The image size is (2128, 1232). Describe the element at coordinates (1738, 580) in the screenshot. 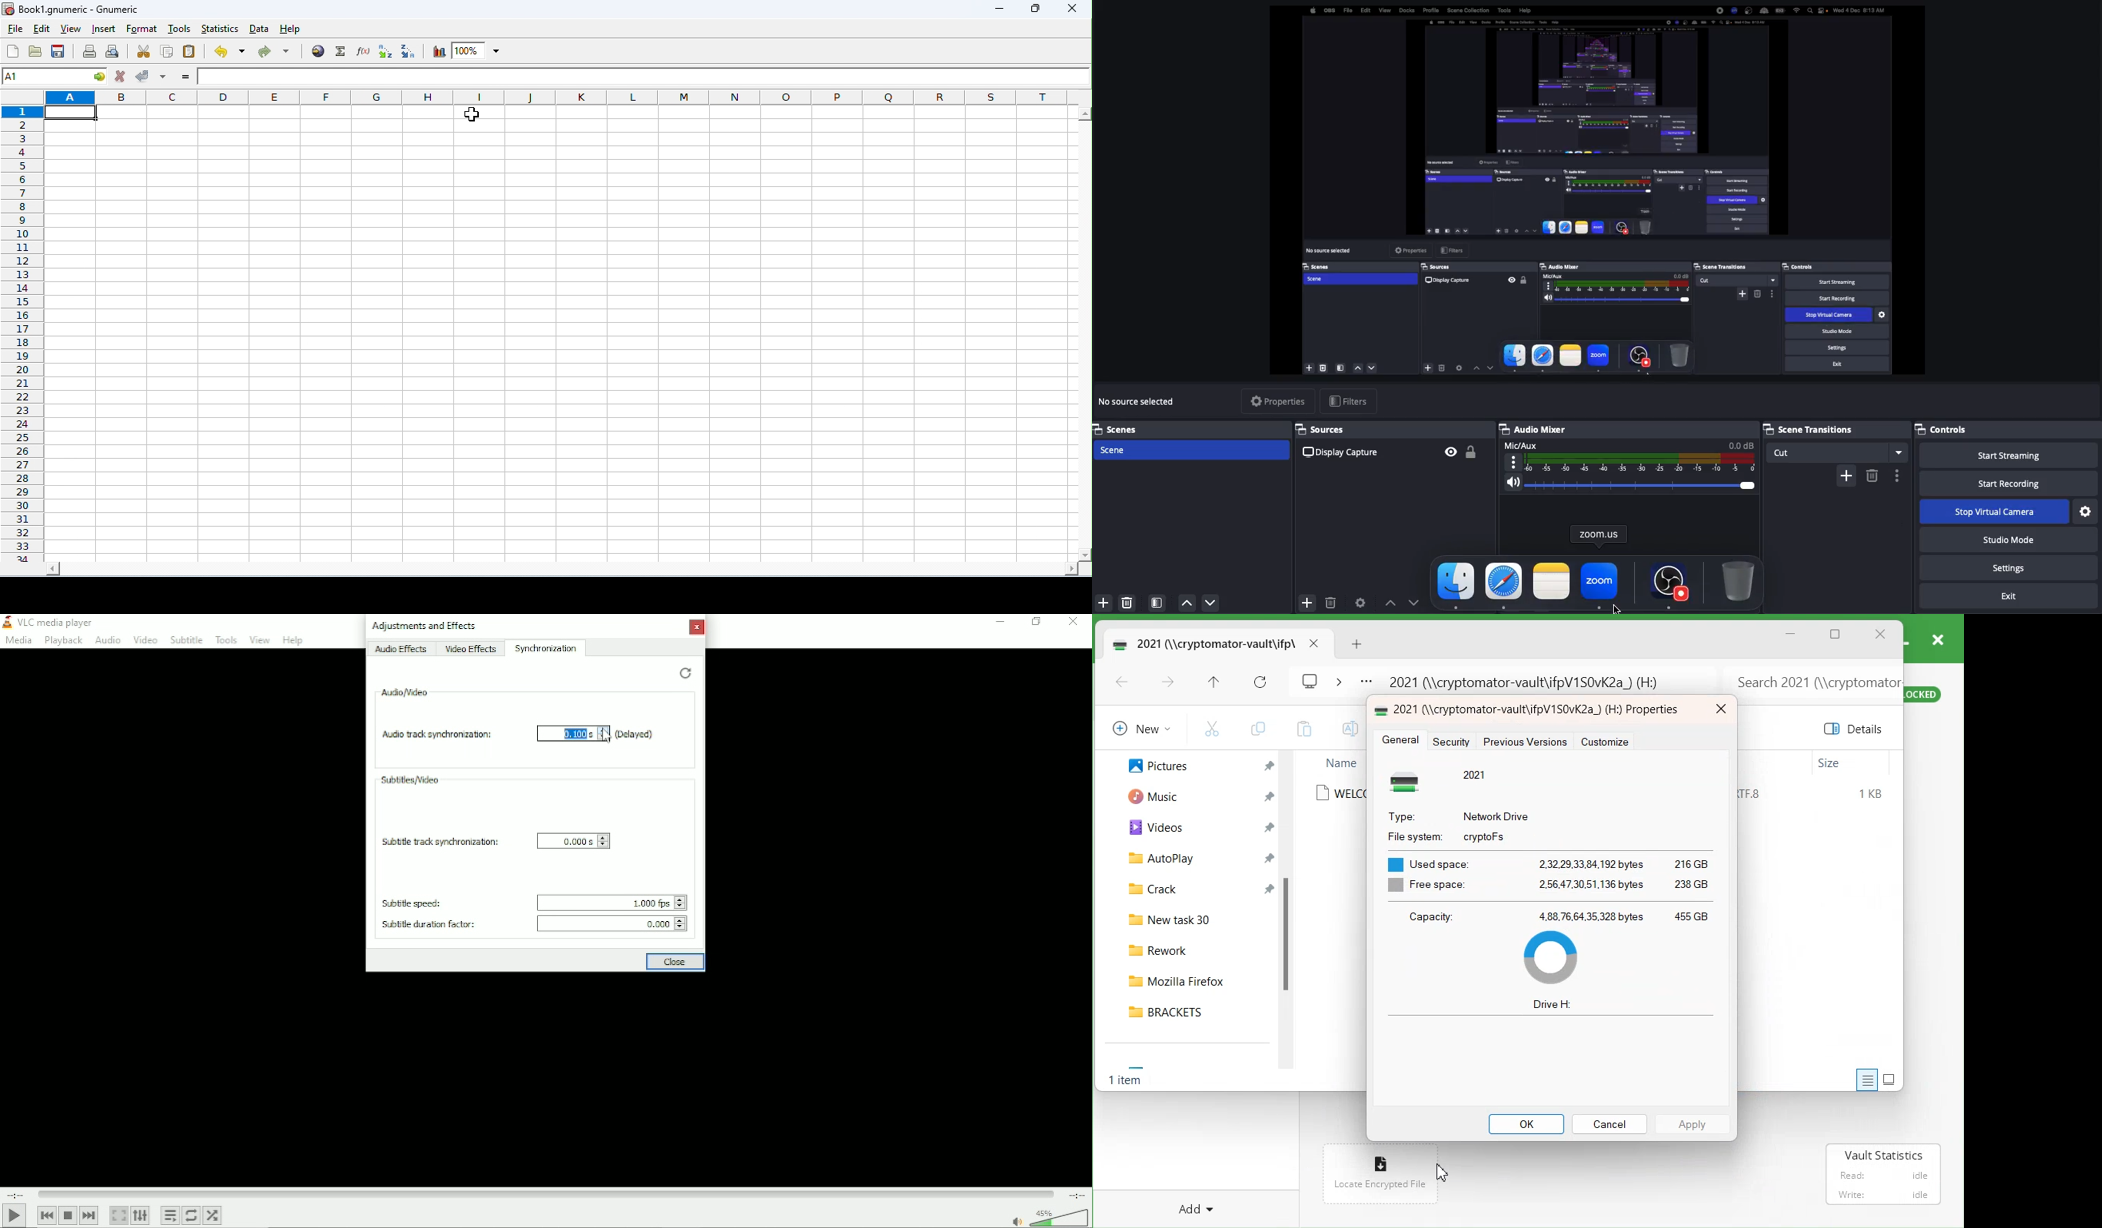

I see `Trash` at that location.